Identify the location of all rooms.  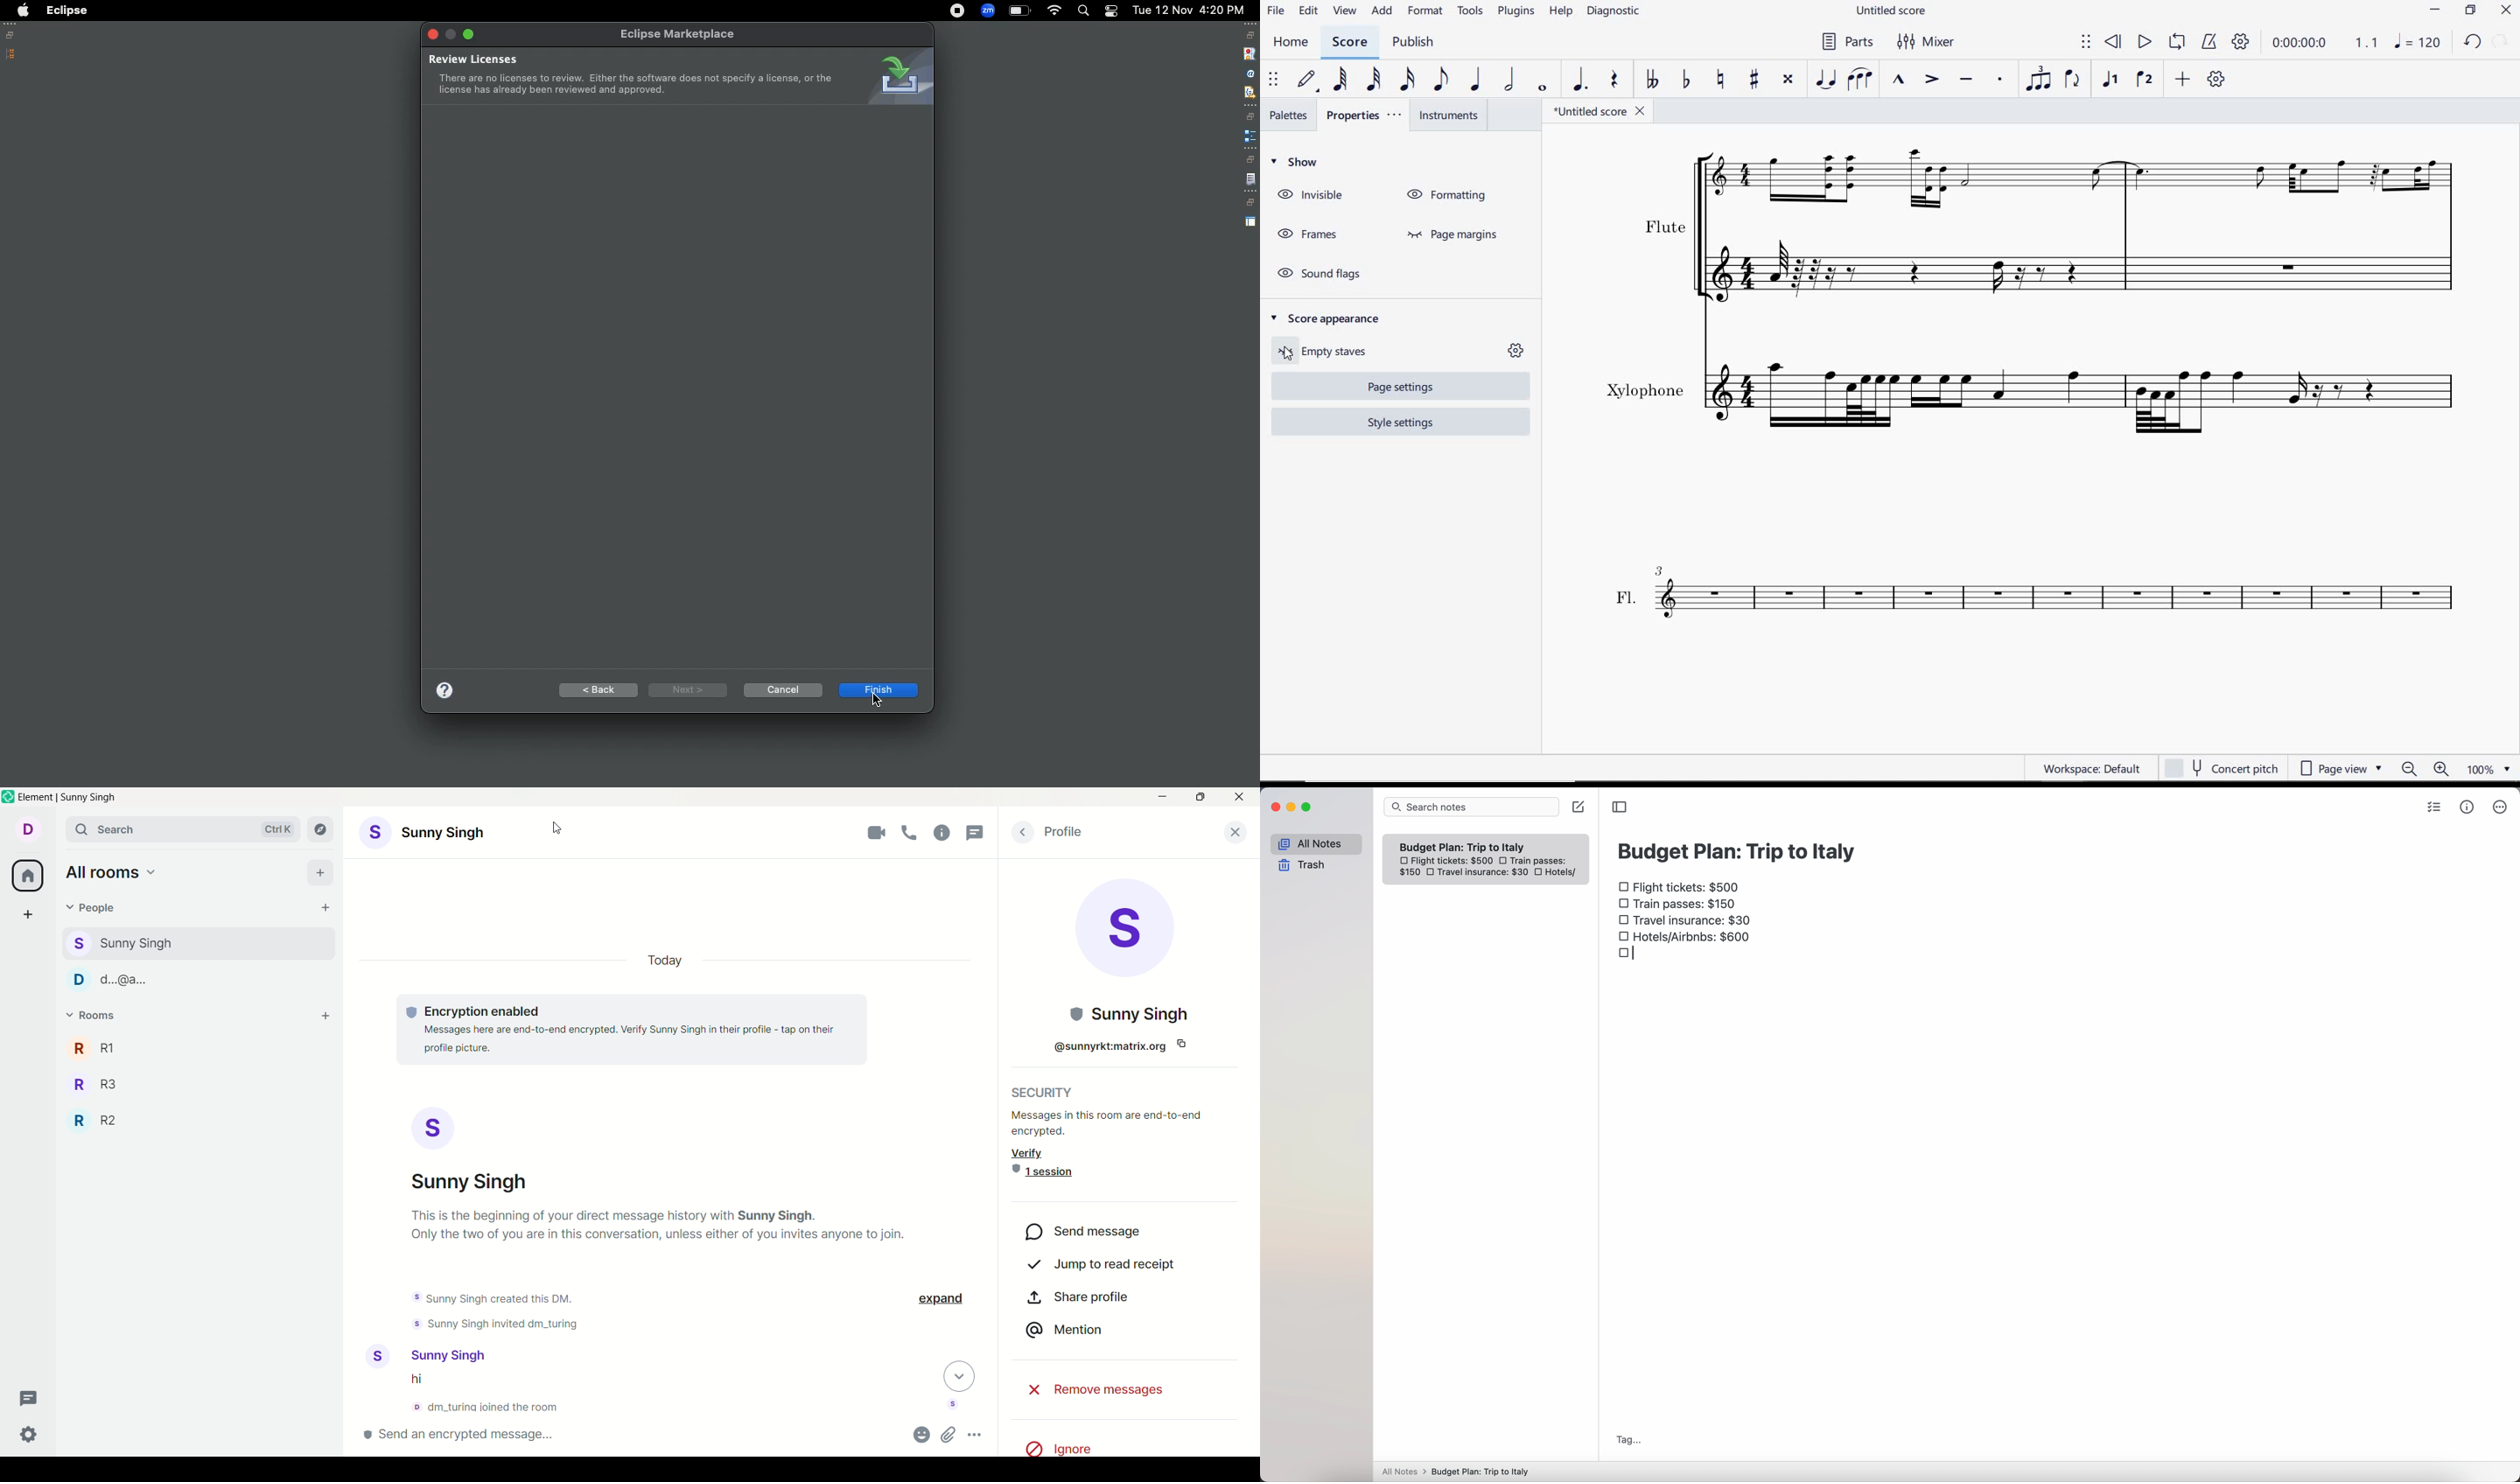
(24, 877).